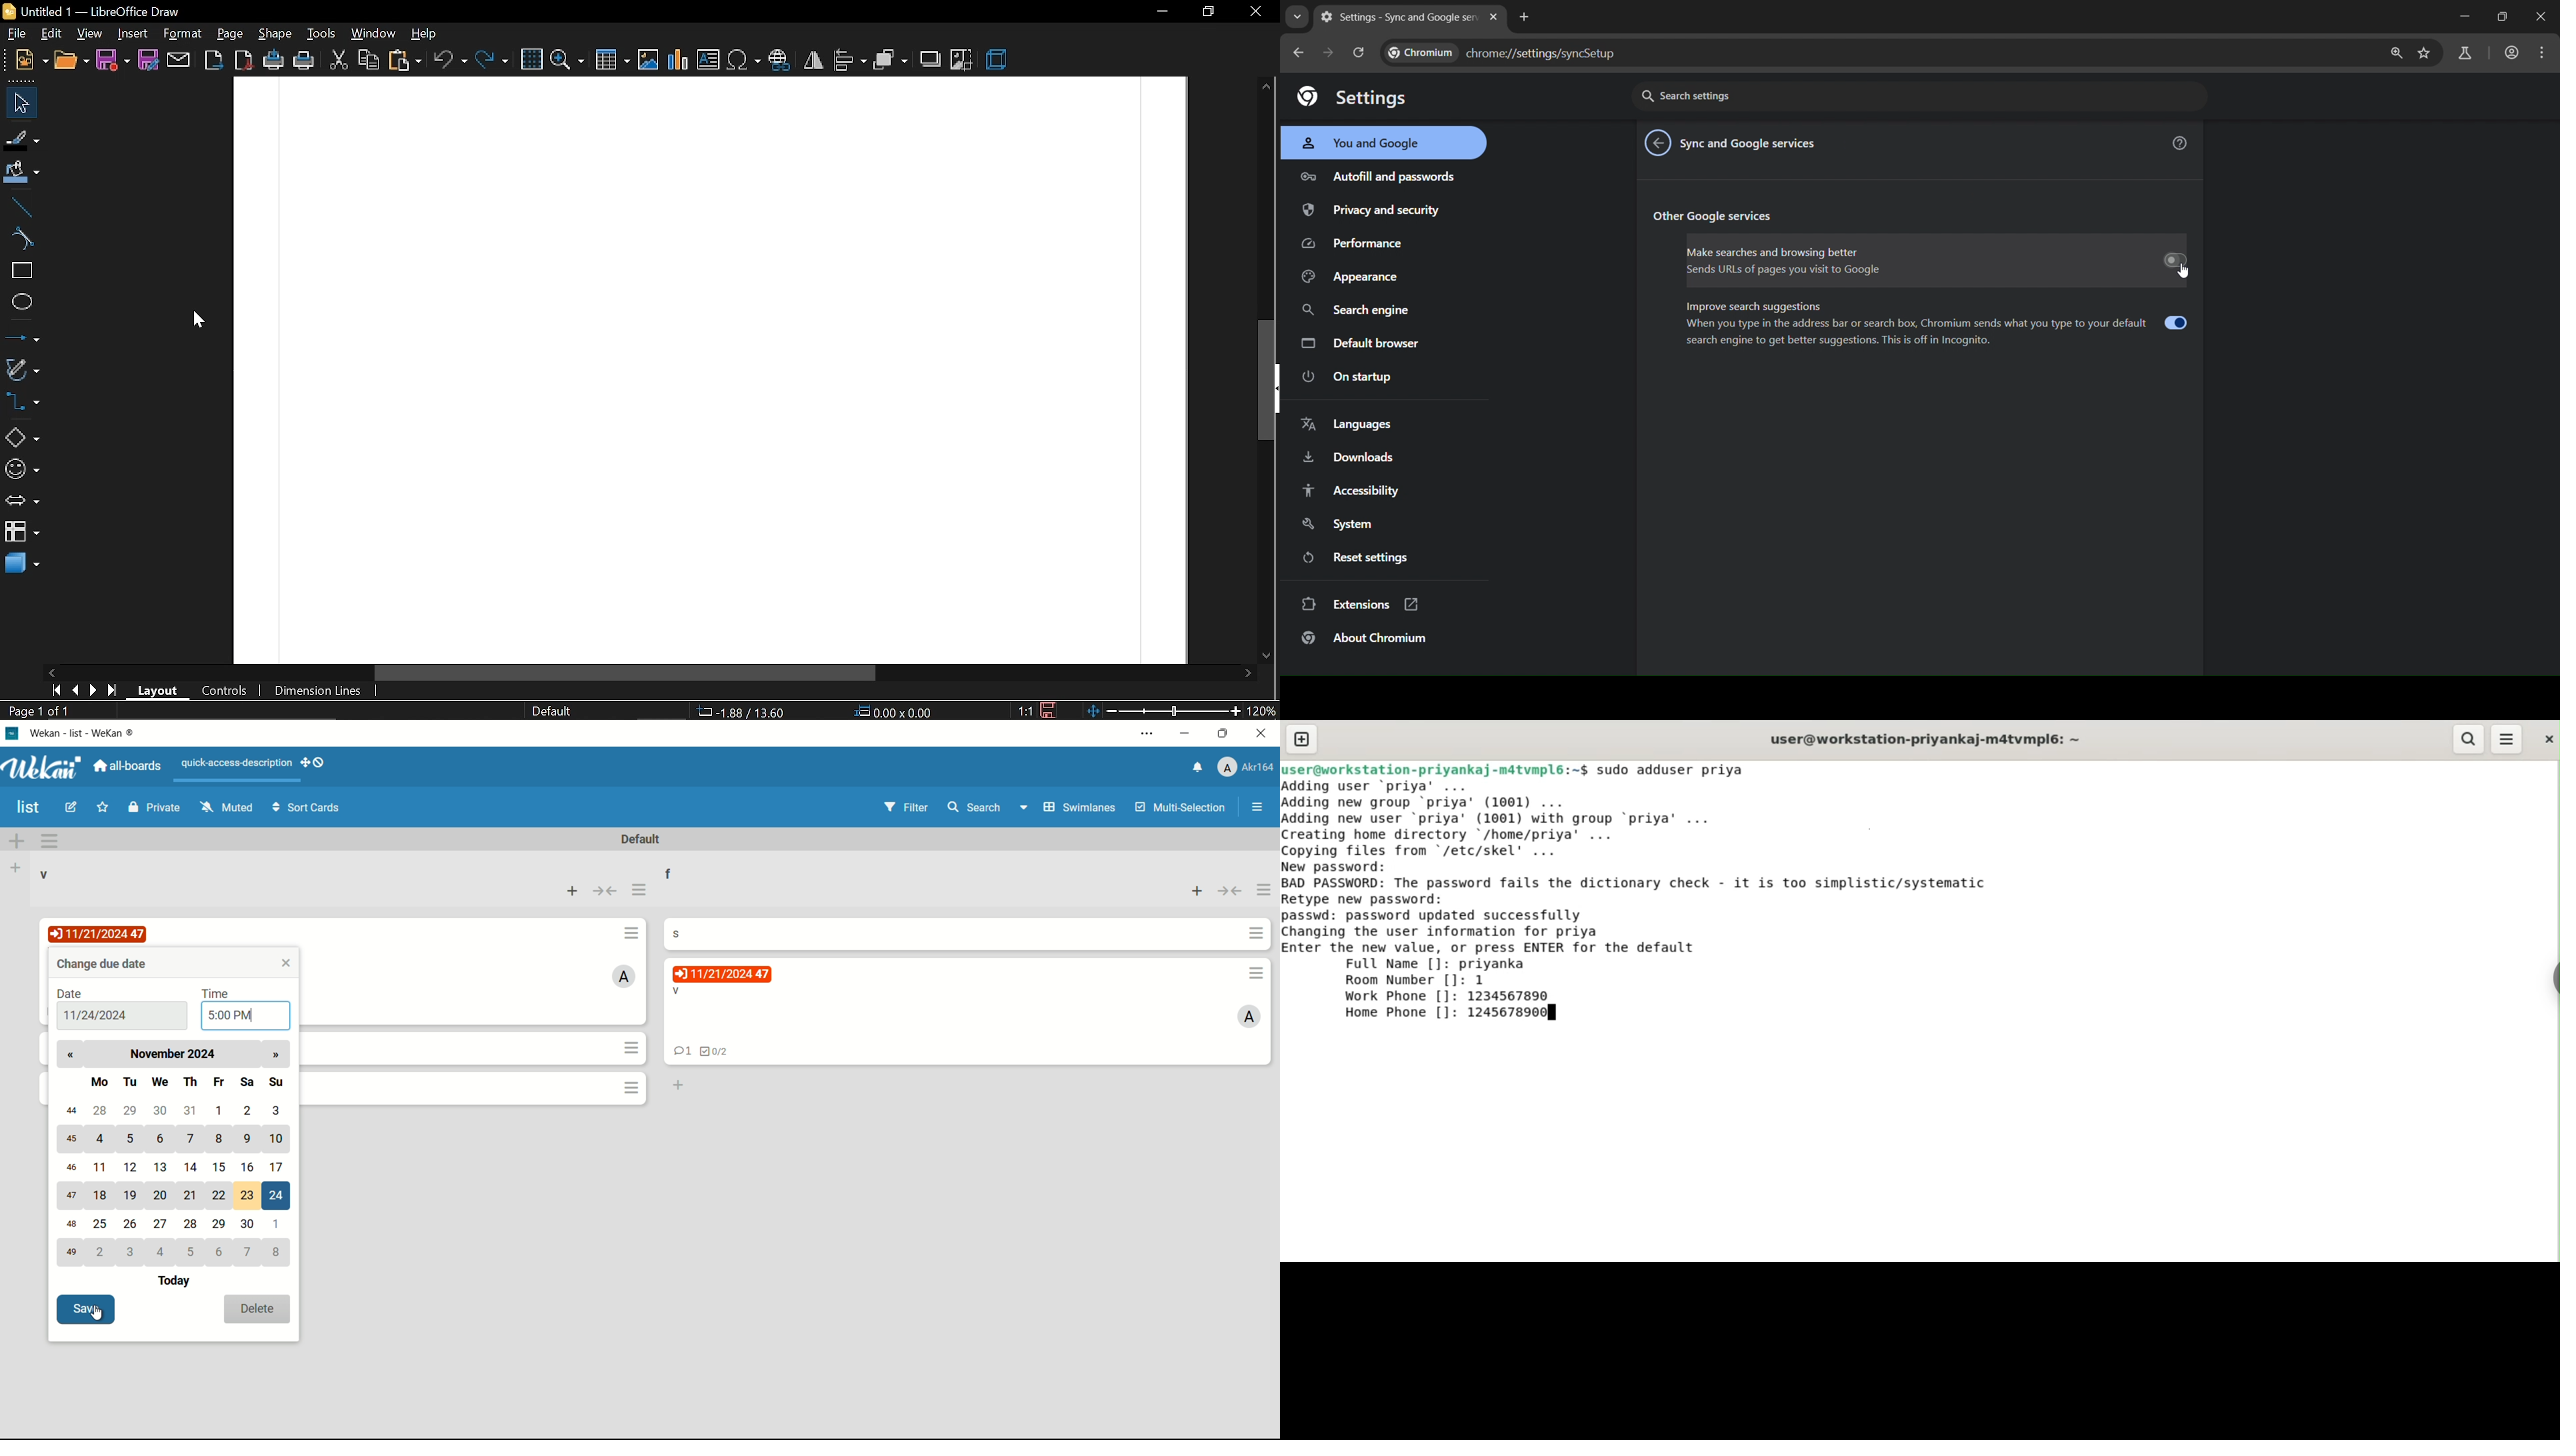 This screenshot has width=2576, height=1456. I want to click on insert hyperlink, so click(780, 61).